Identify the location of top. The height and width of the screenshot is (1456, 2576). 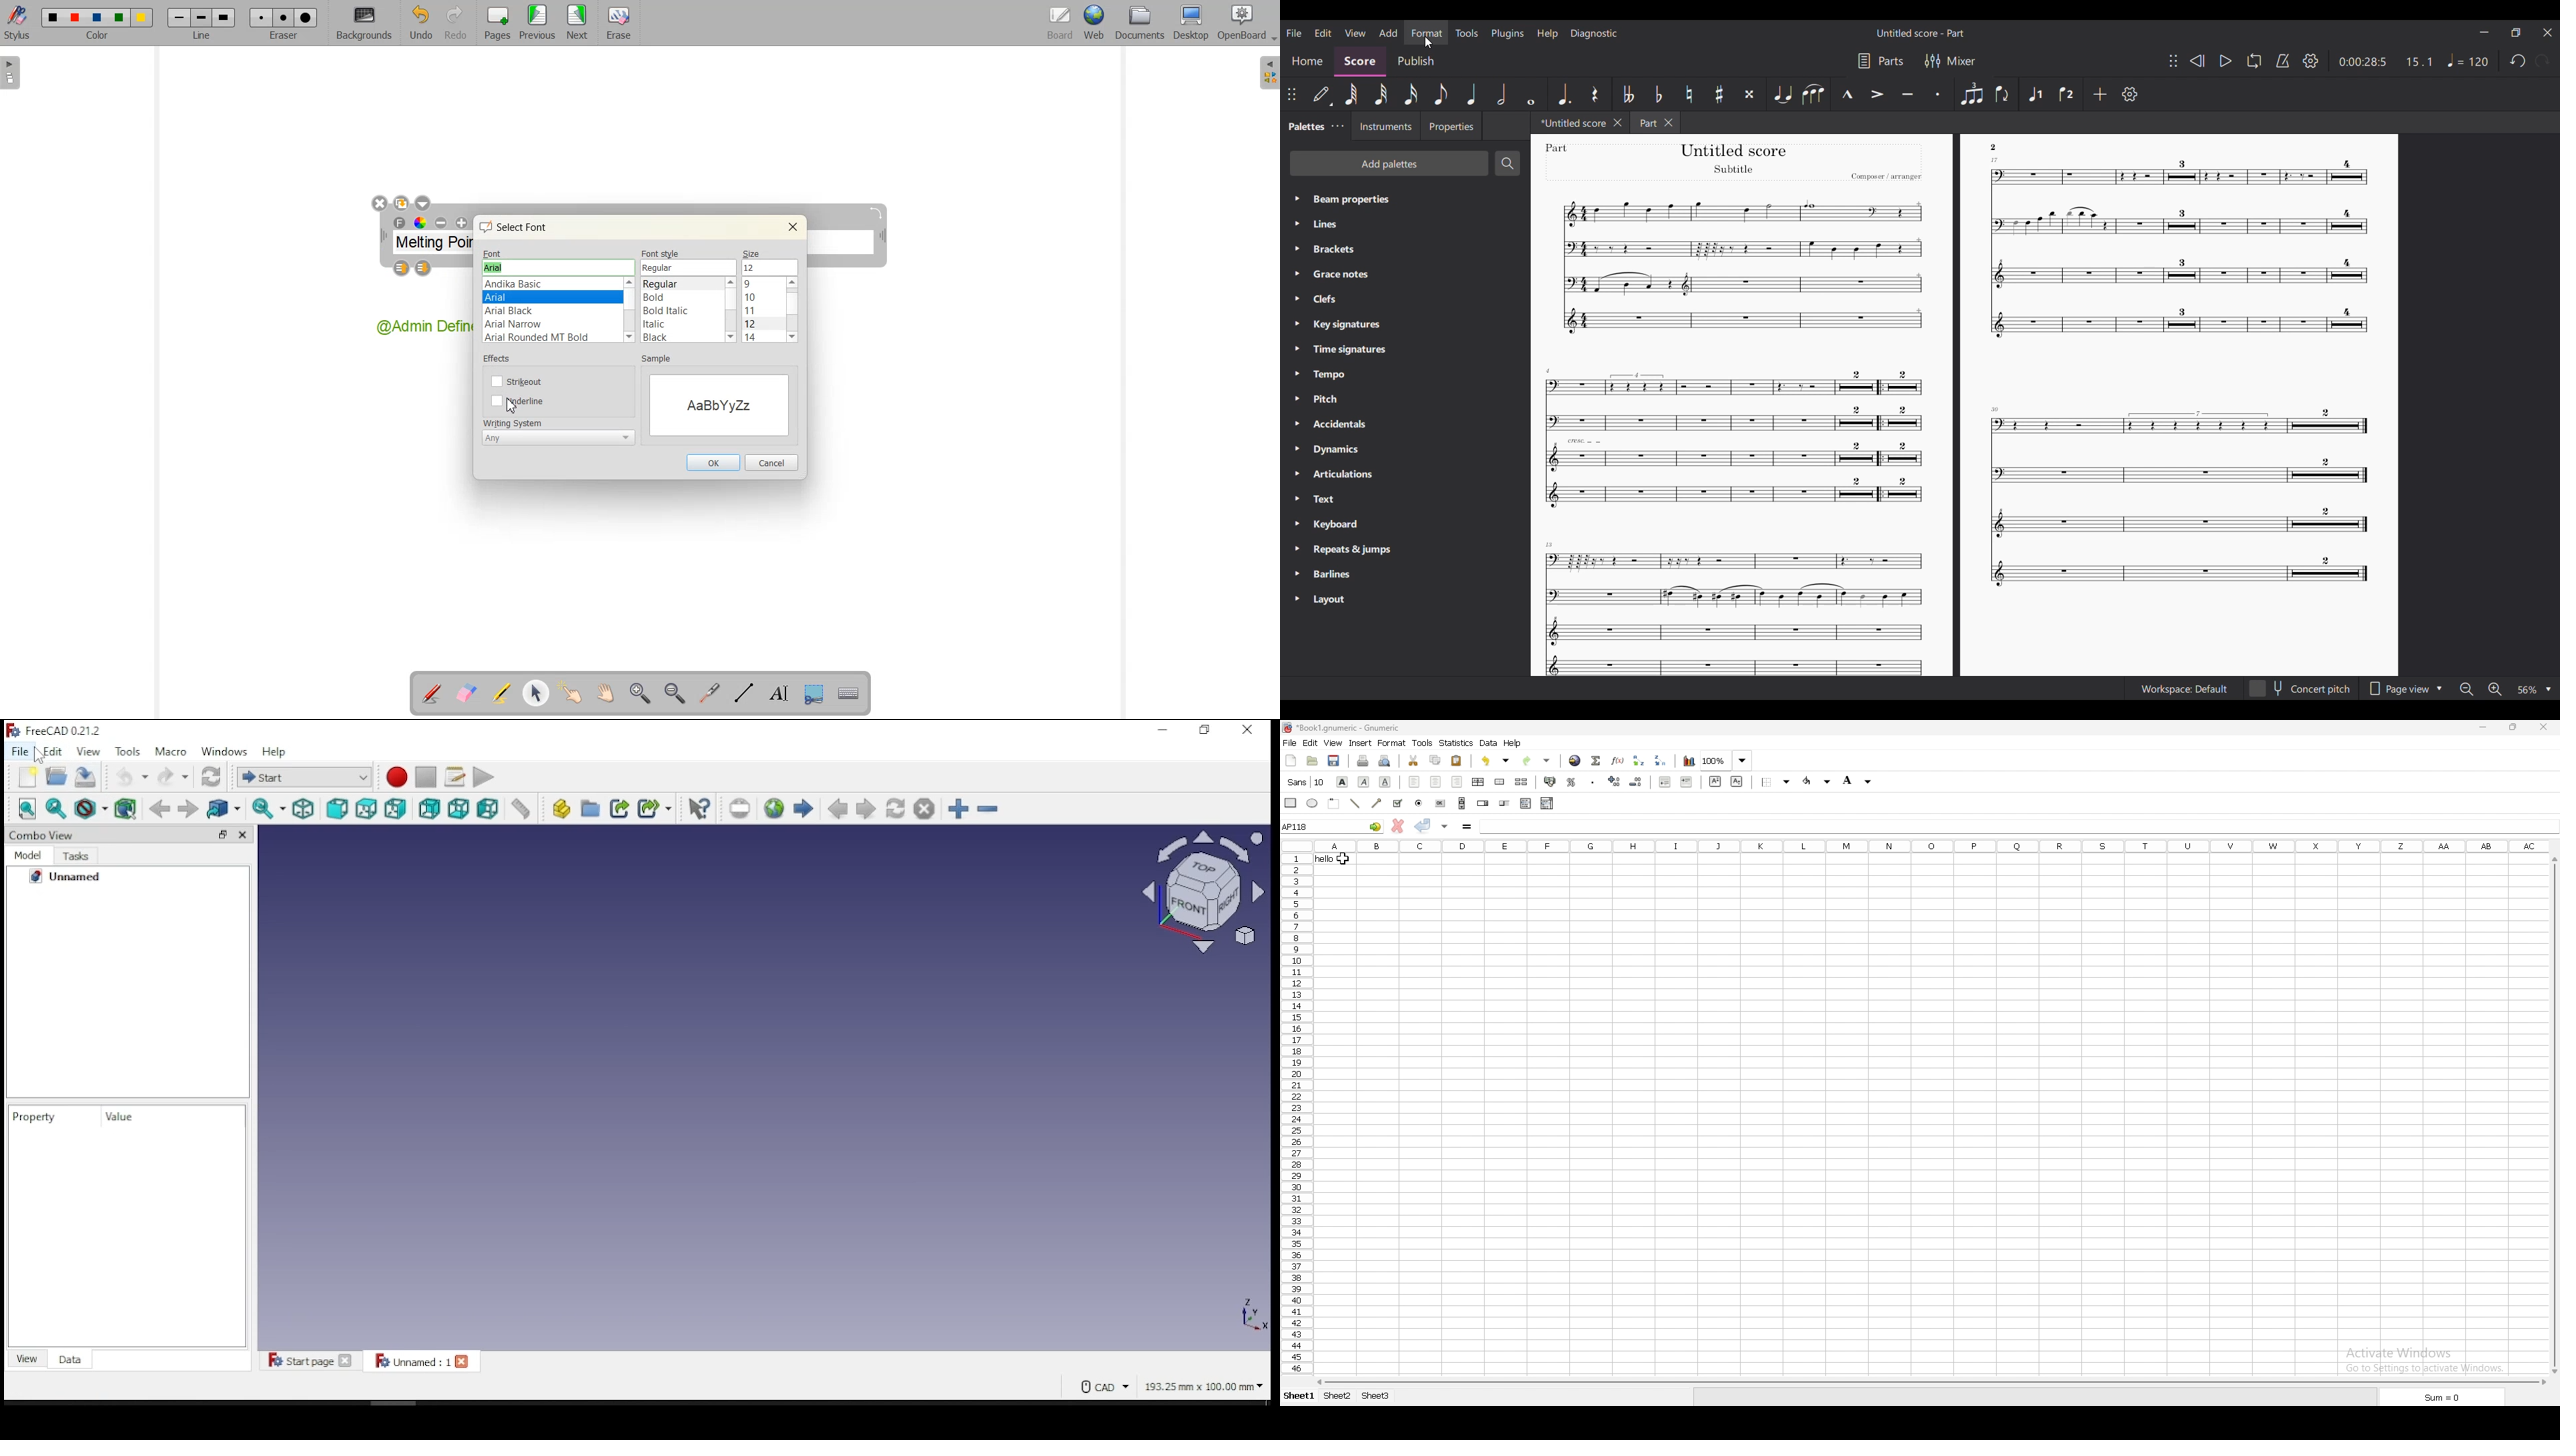
(366, 807).